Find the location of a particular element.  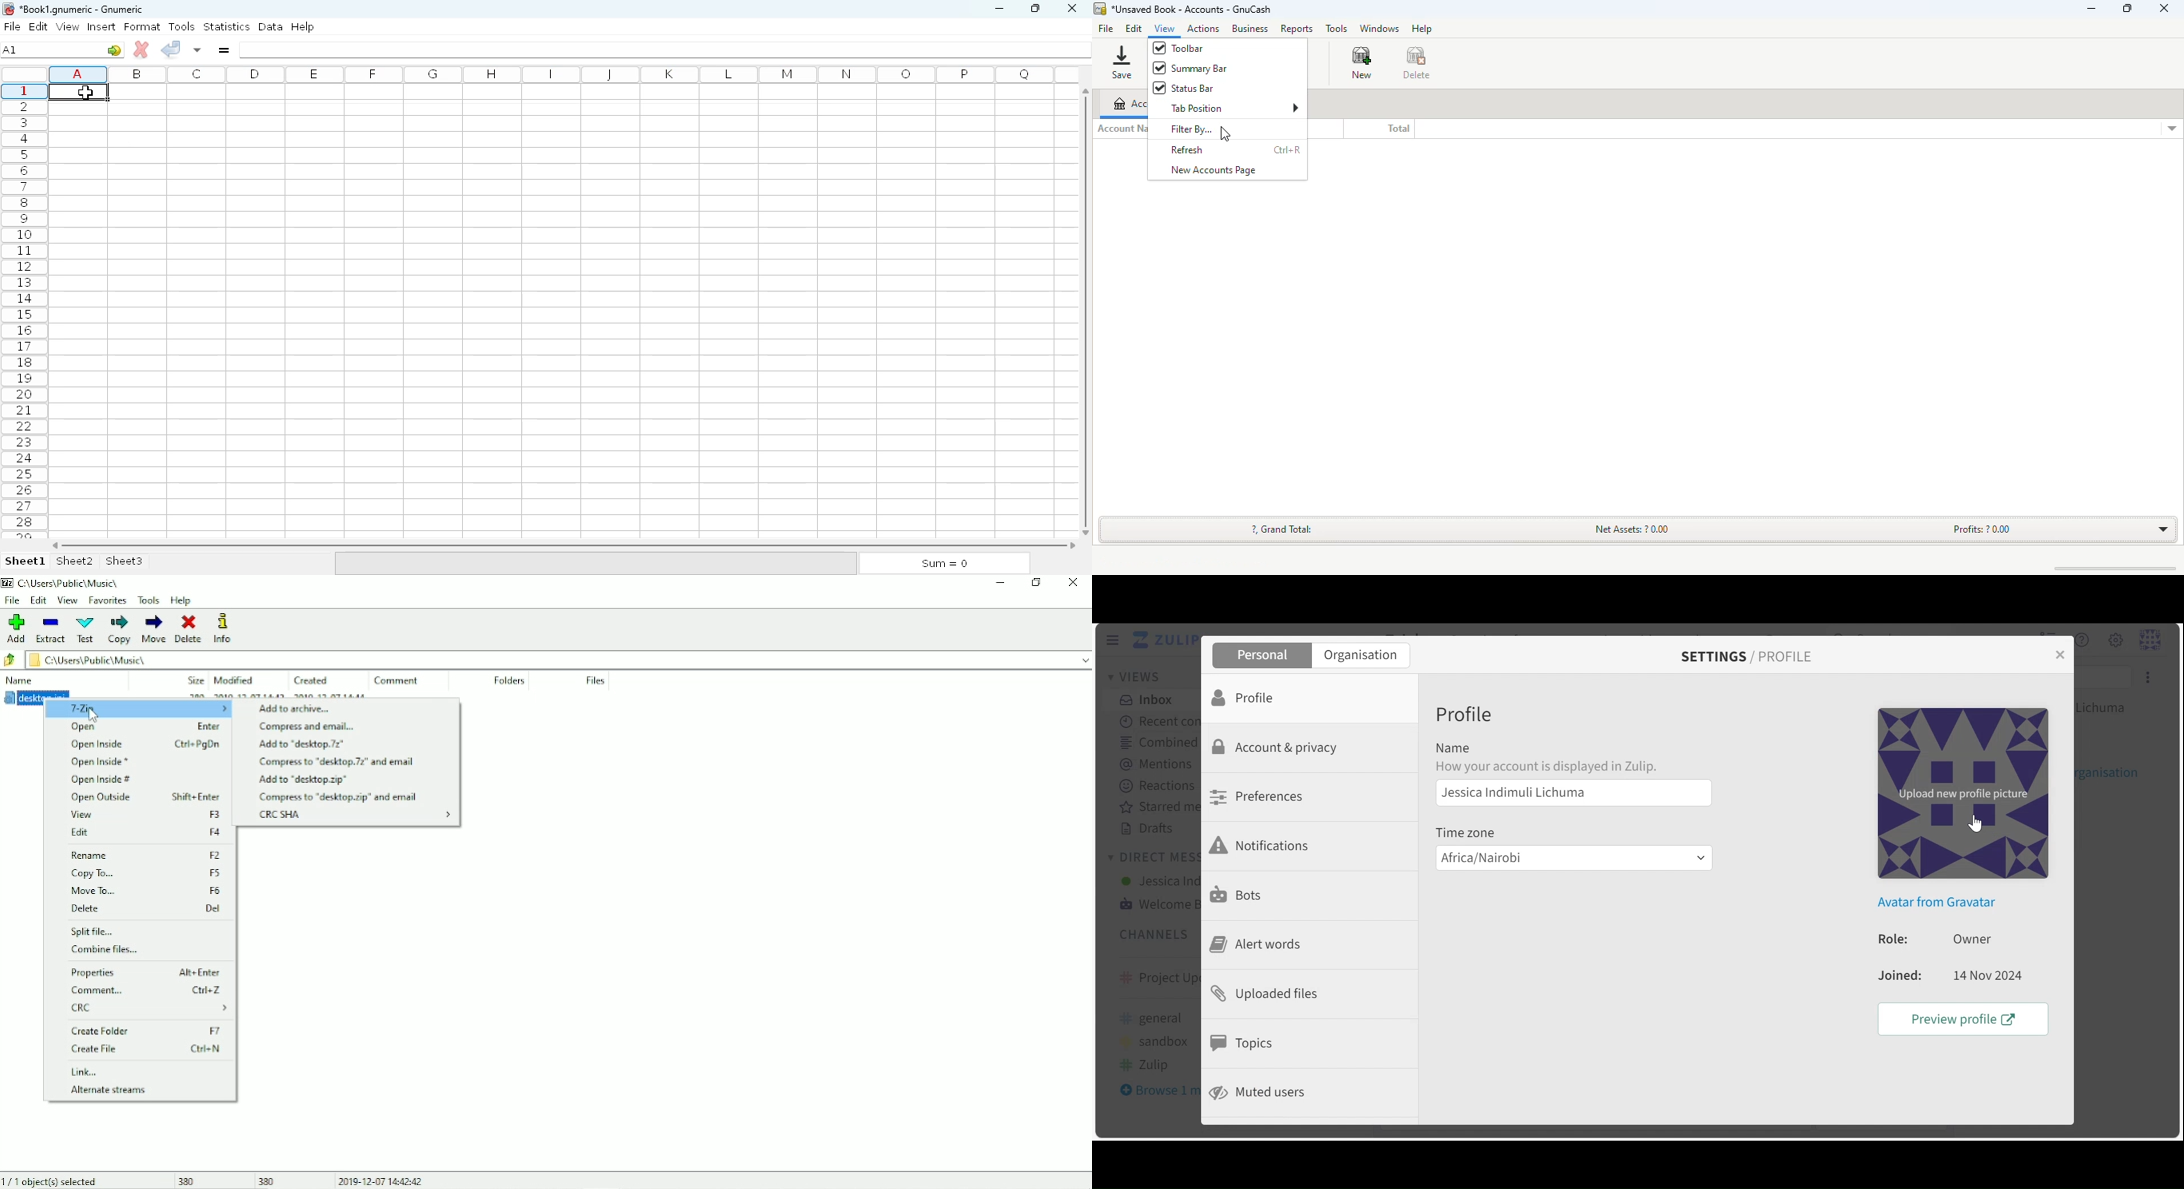

Modified is located at coordinates (235, 680).